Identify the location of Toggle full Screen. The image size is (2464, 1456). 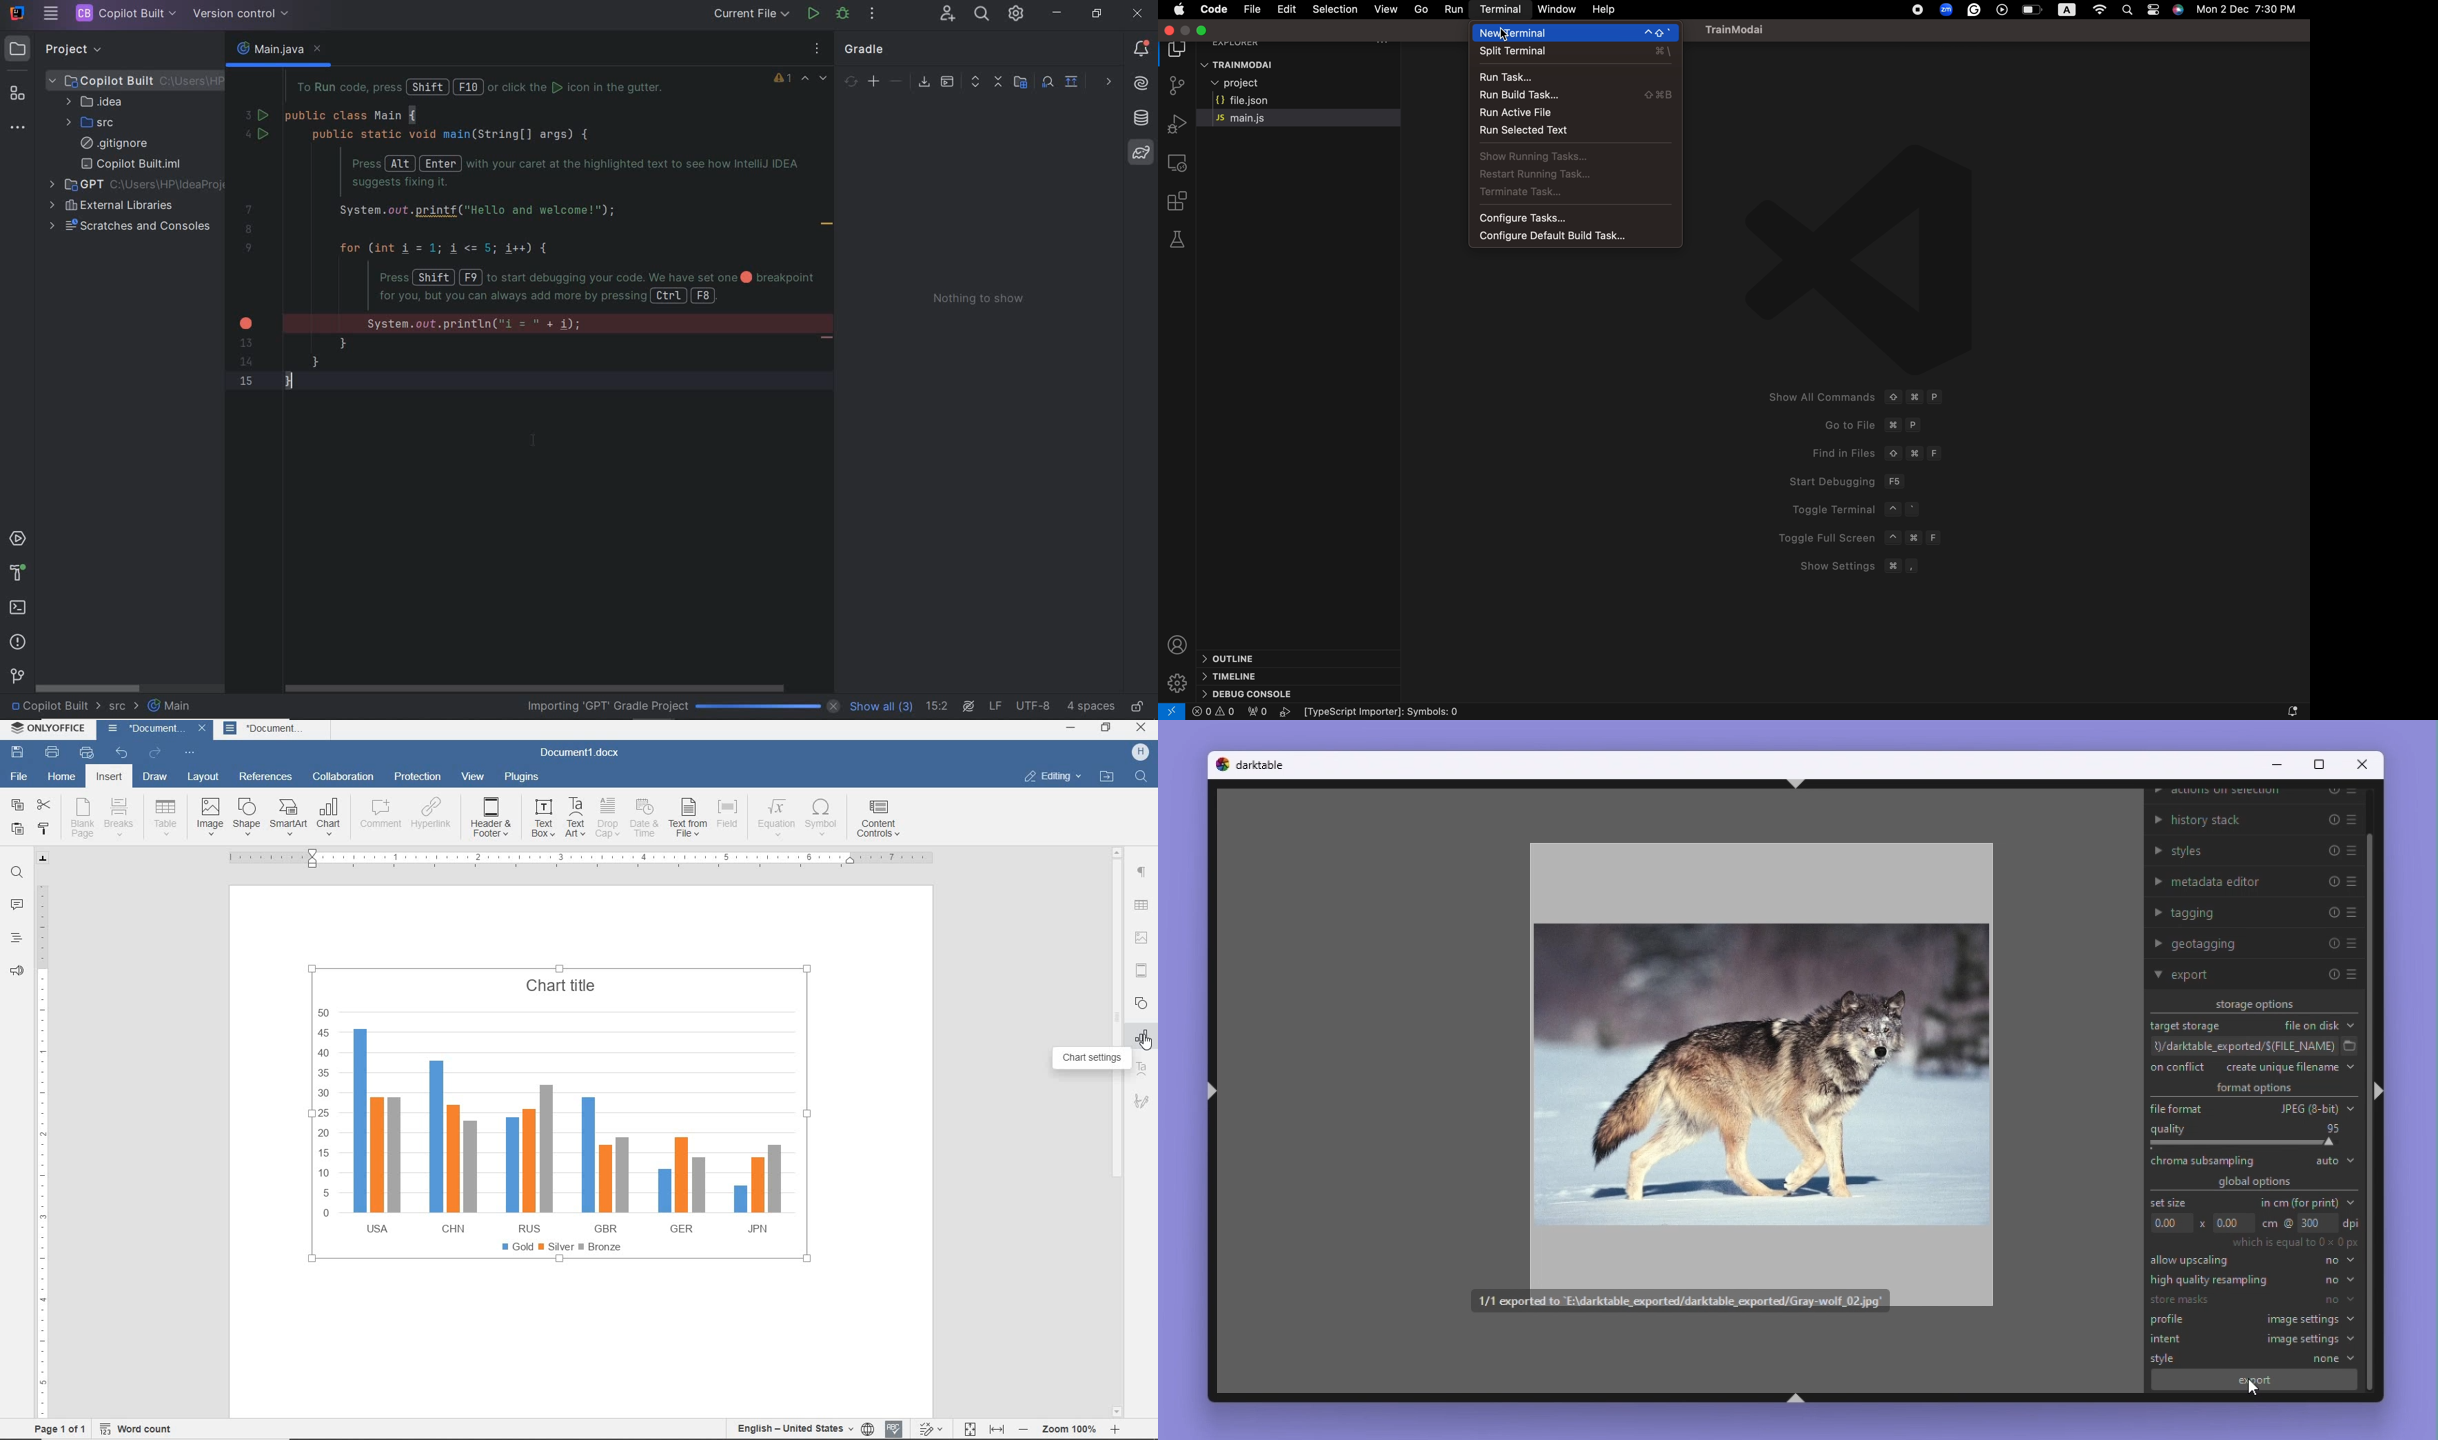
(1863, 538).